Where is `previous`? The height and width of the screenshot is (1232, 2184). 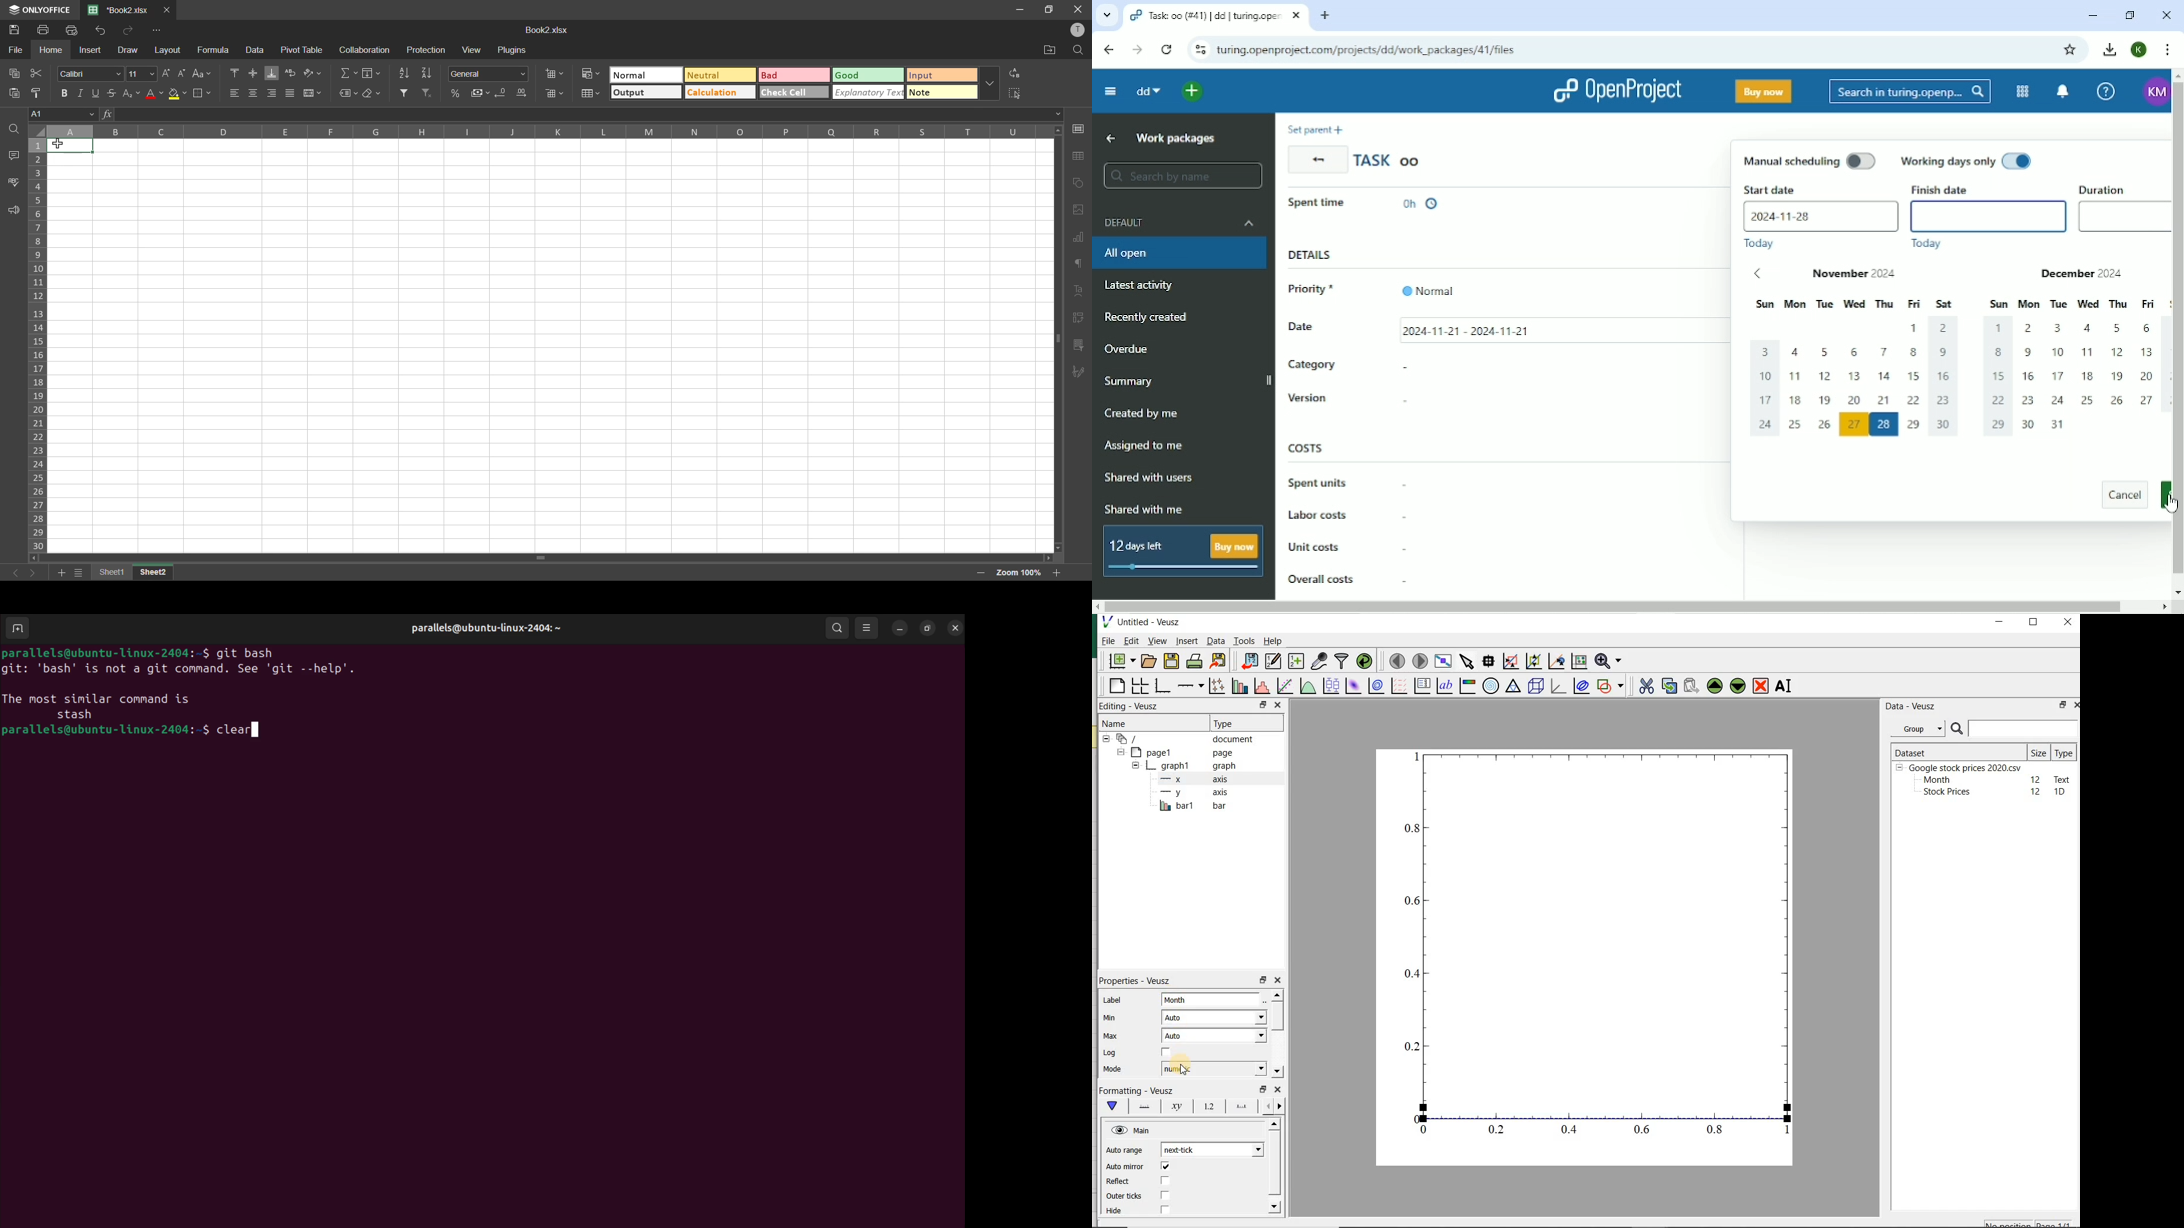 previous is located at coordinates (13, 573).